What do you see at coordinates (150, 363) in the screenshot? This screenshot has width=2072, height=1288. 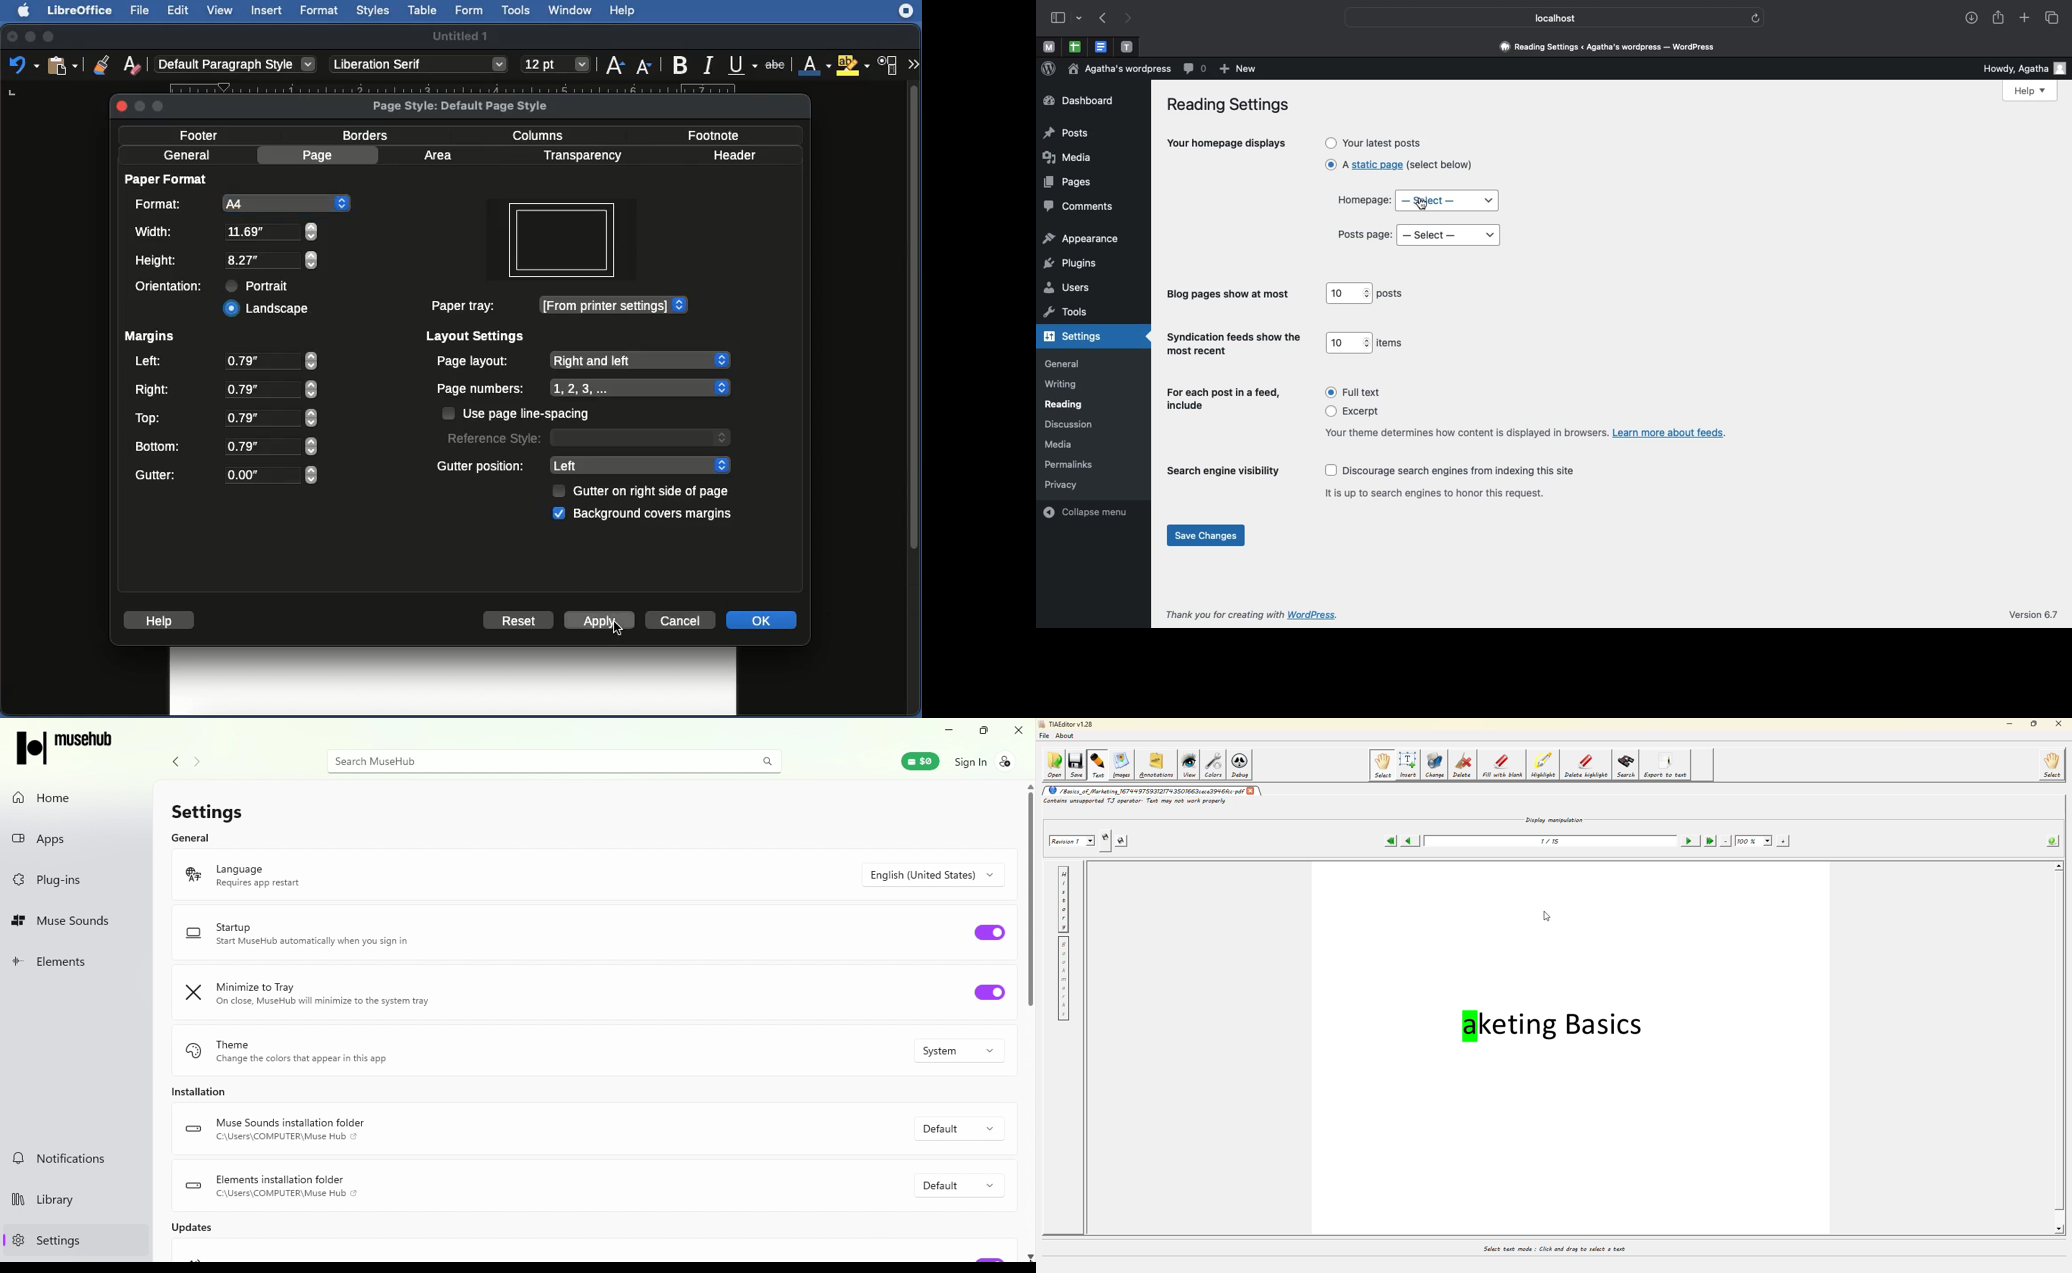 I see `Left` at bounding box center [150, 363].